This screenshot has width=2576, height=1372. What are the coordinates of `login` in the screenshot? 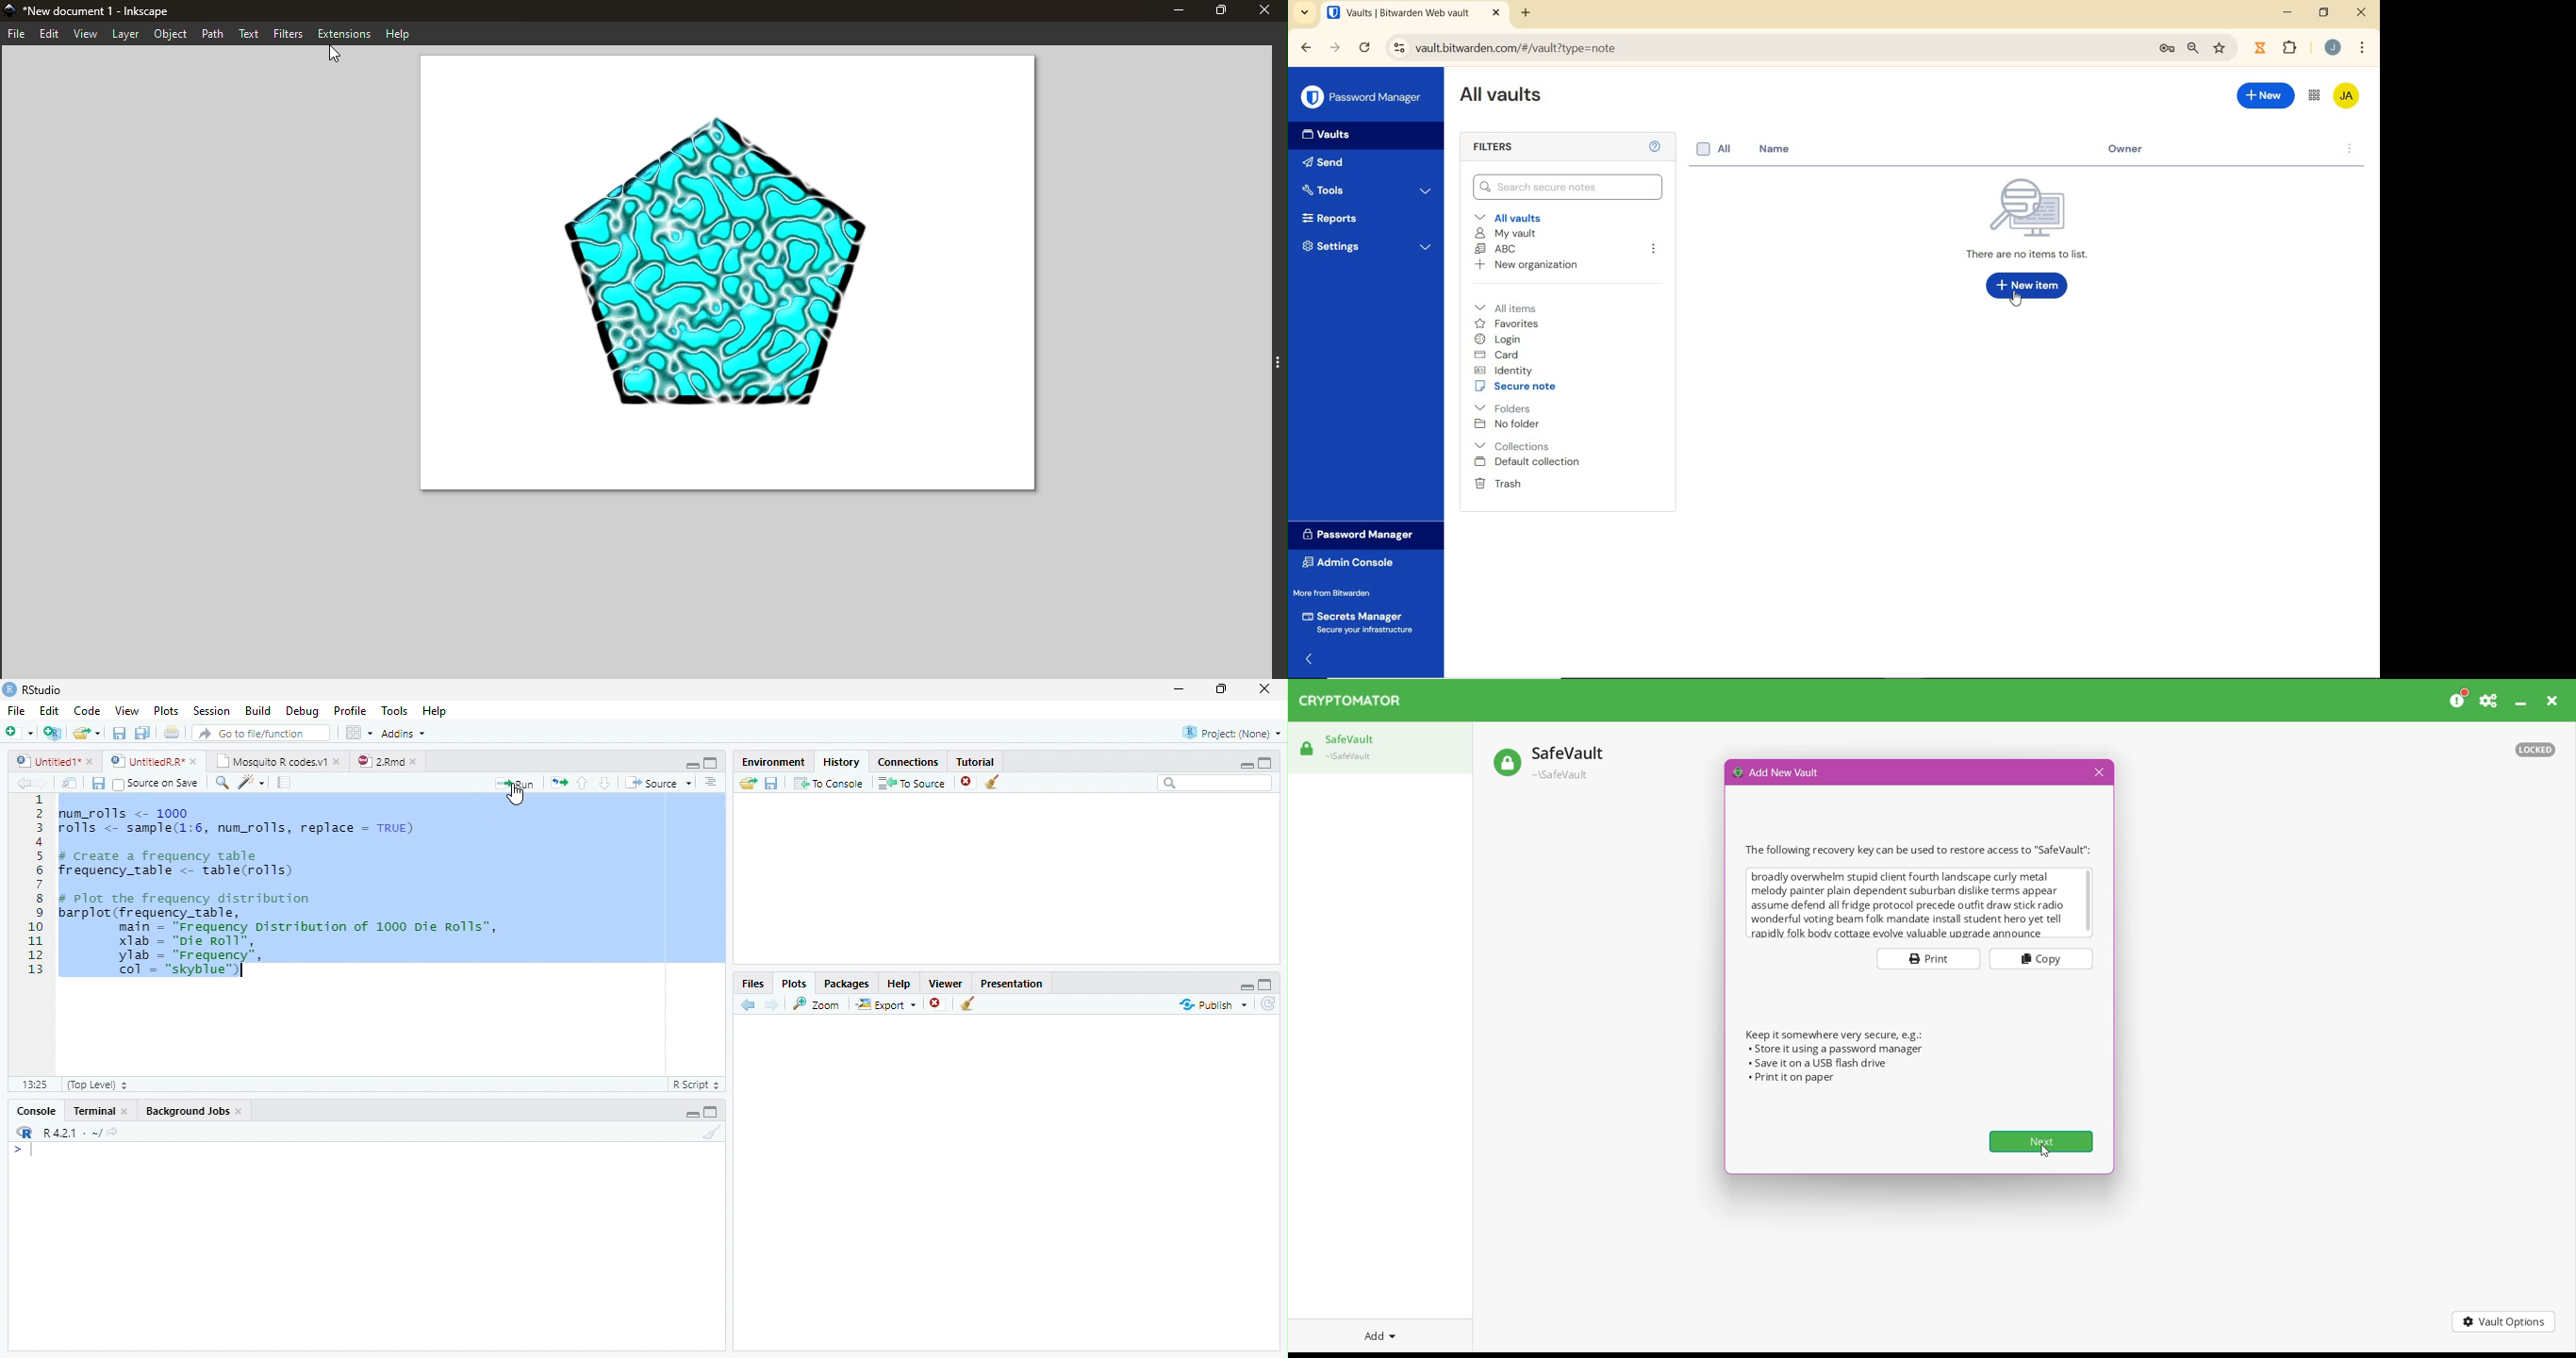 It's located at (1500, 339).